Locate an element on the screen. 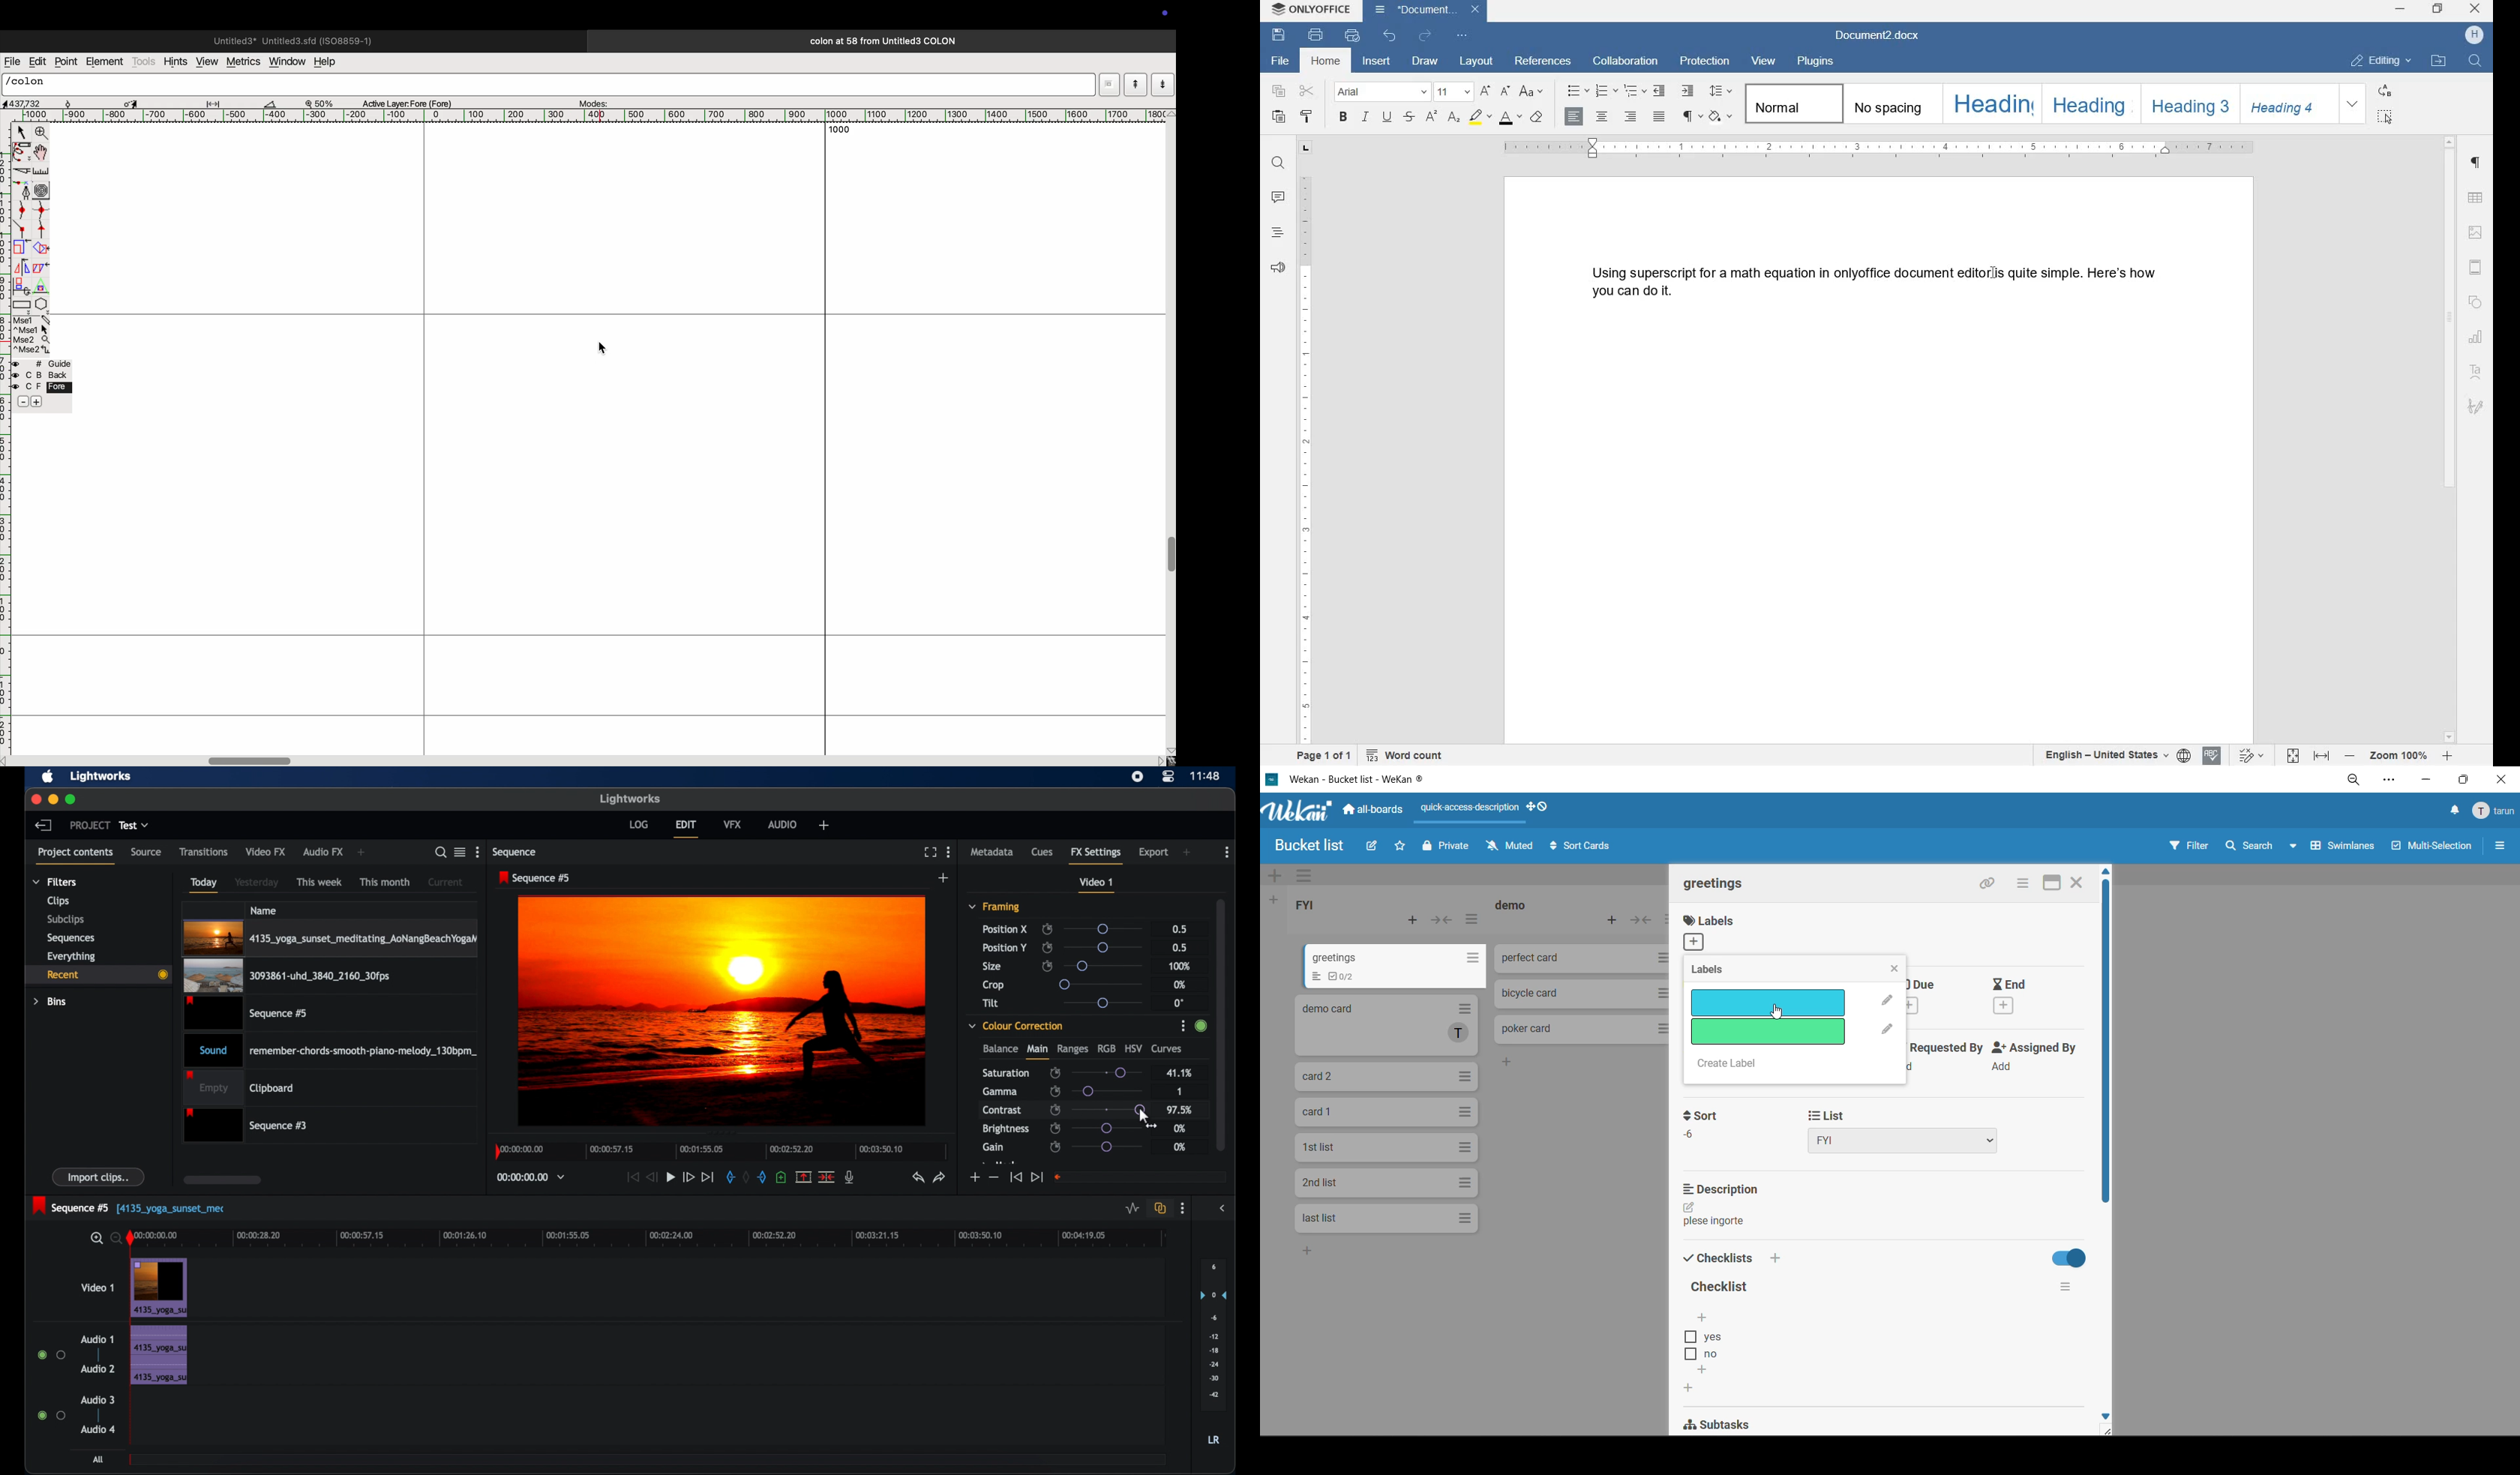 This screenshot has height=1484, width=2520. scroll box is located at coordinates (222, 1180).